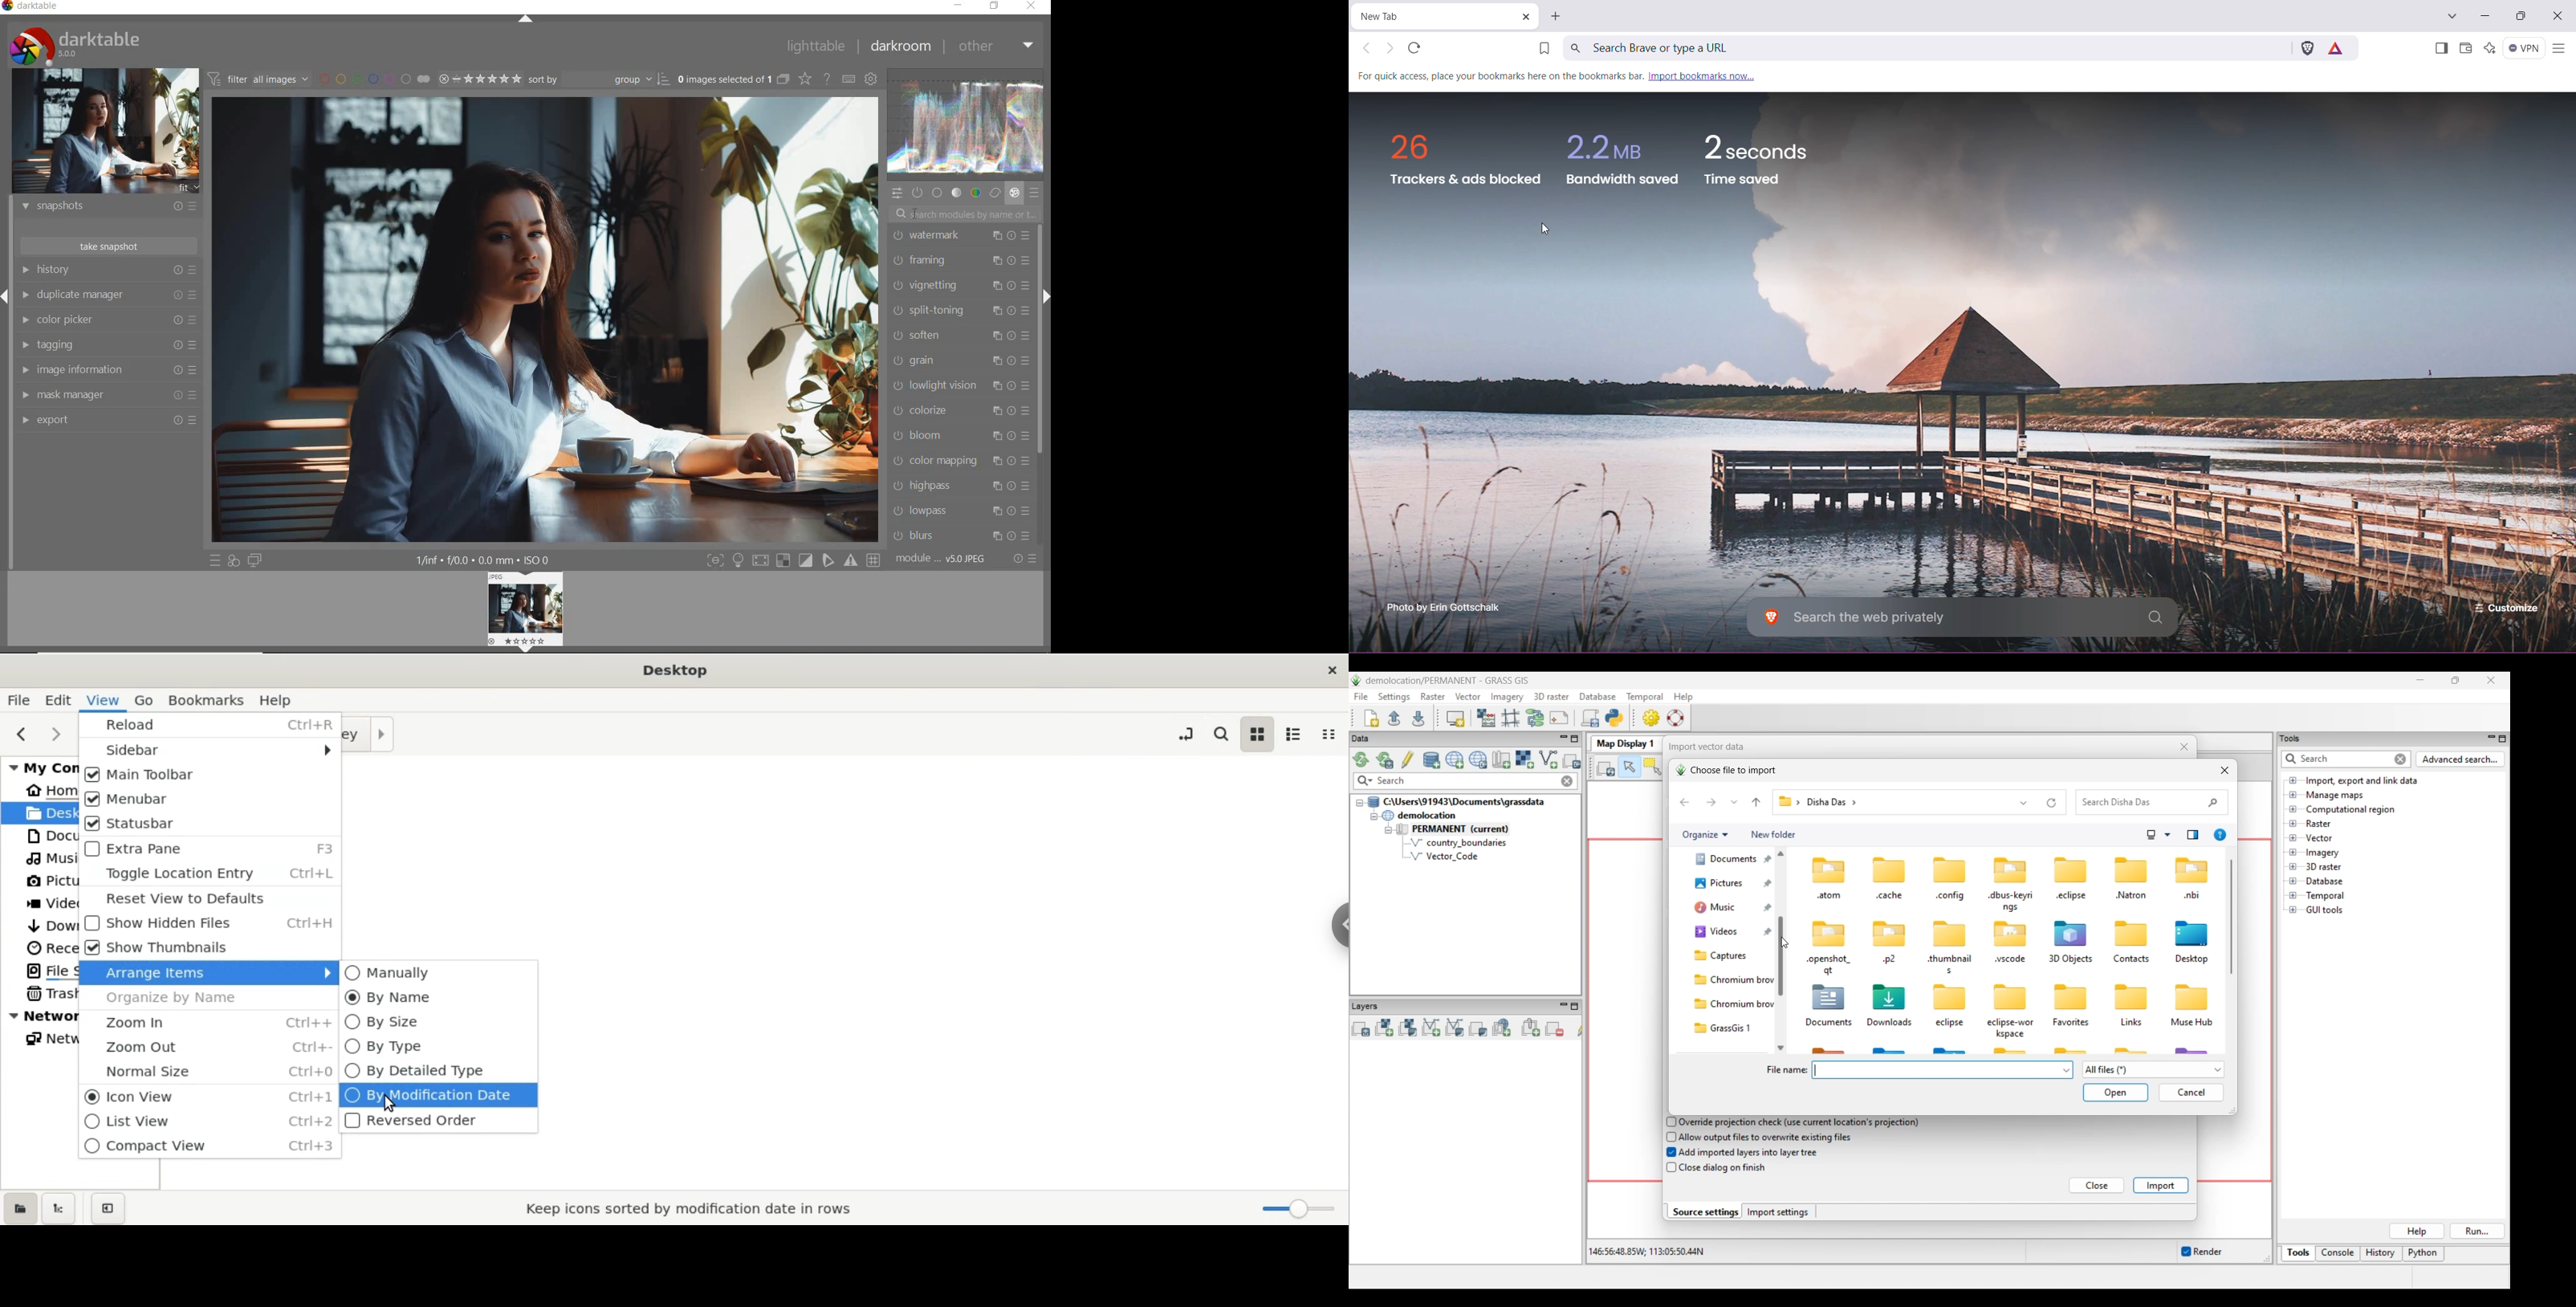 The width and height of the screenshot is (2576, 1316). I want to click on mask manager, so click(106, 394).